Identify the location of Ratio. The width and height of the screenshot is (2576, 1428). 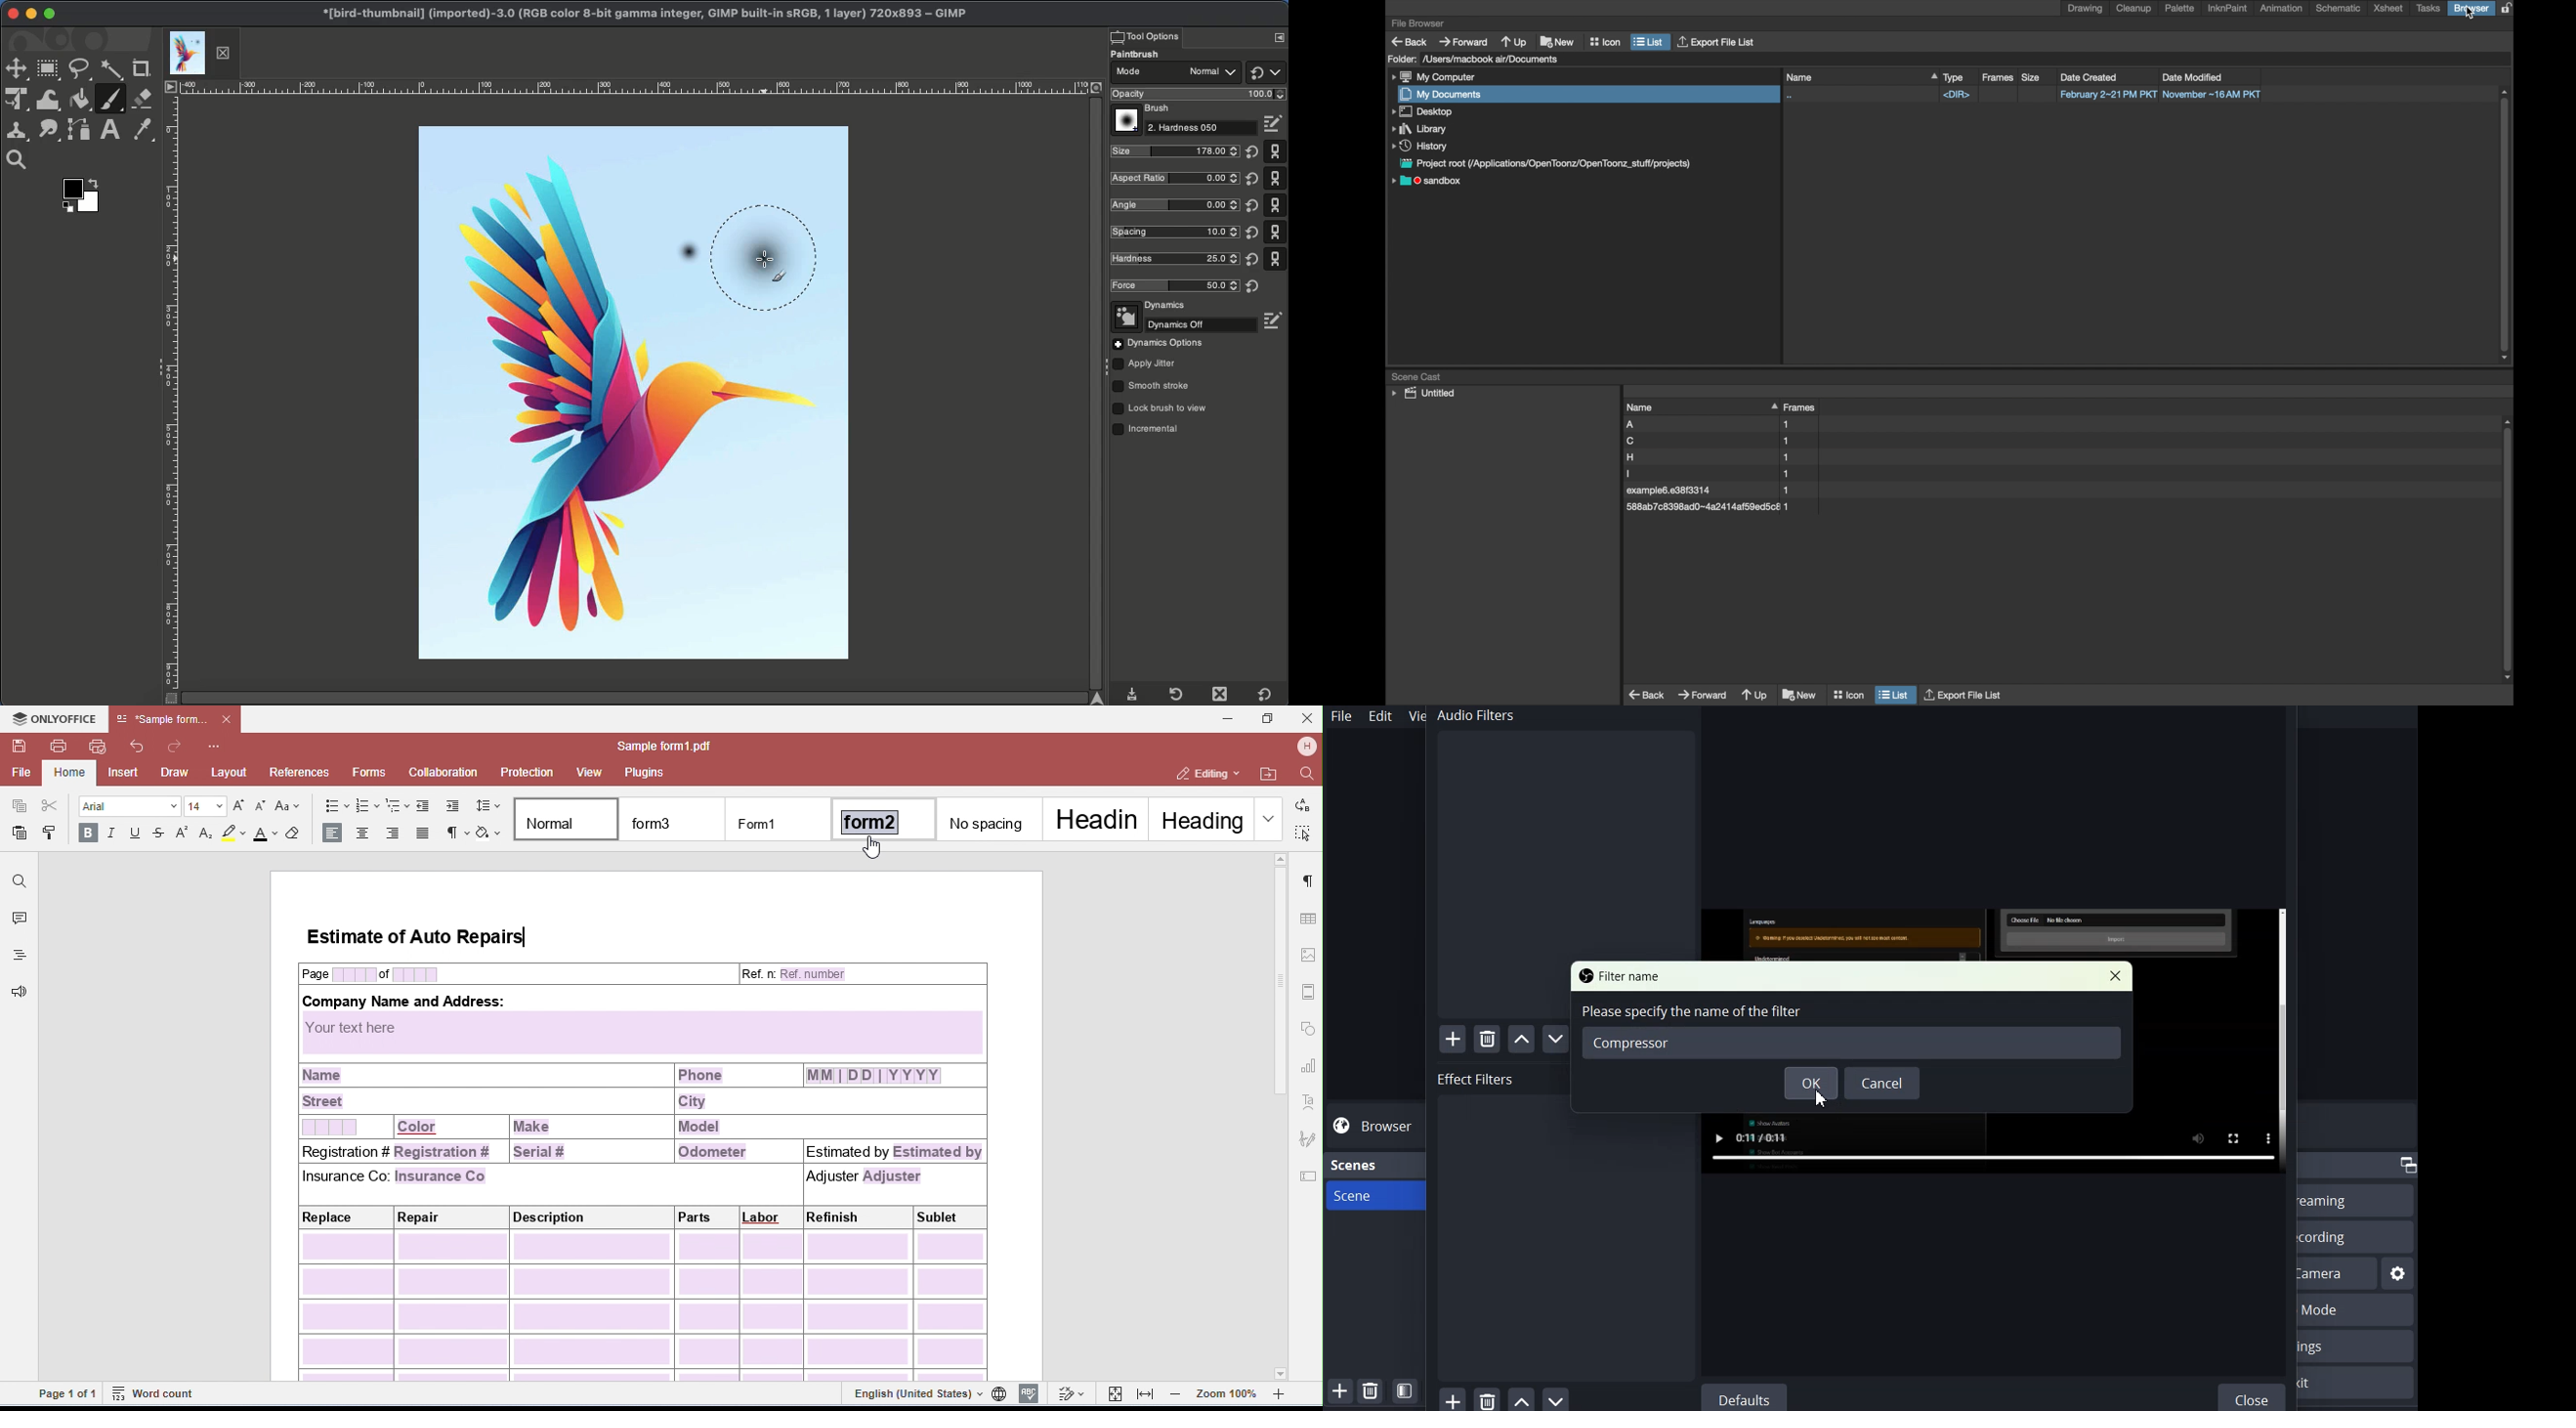
(1176, 179).